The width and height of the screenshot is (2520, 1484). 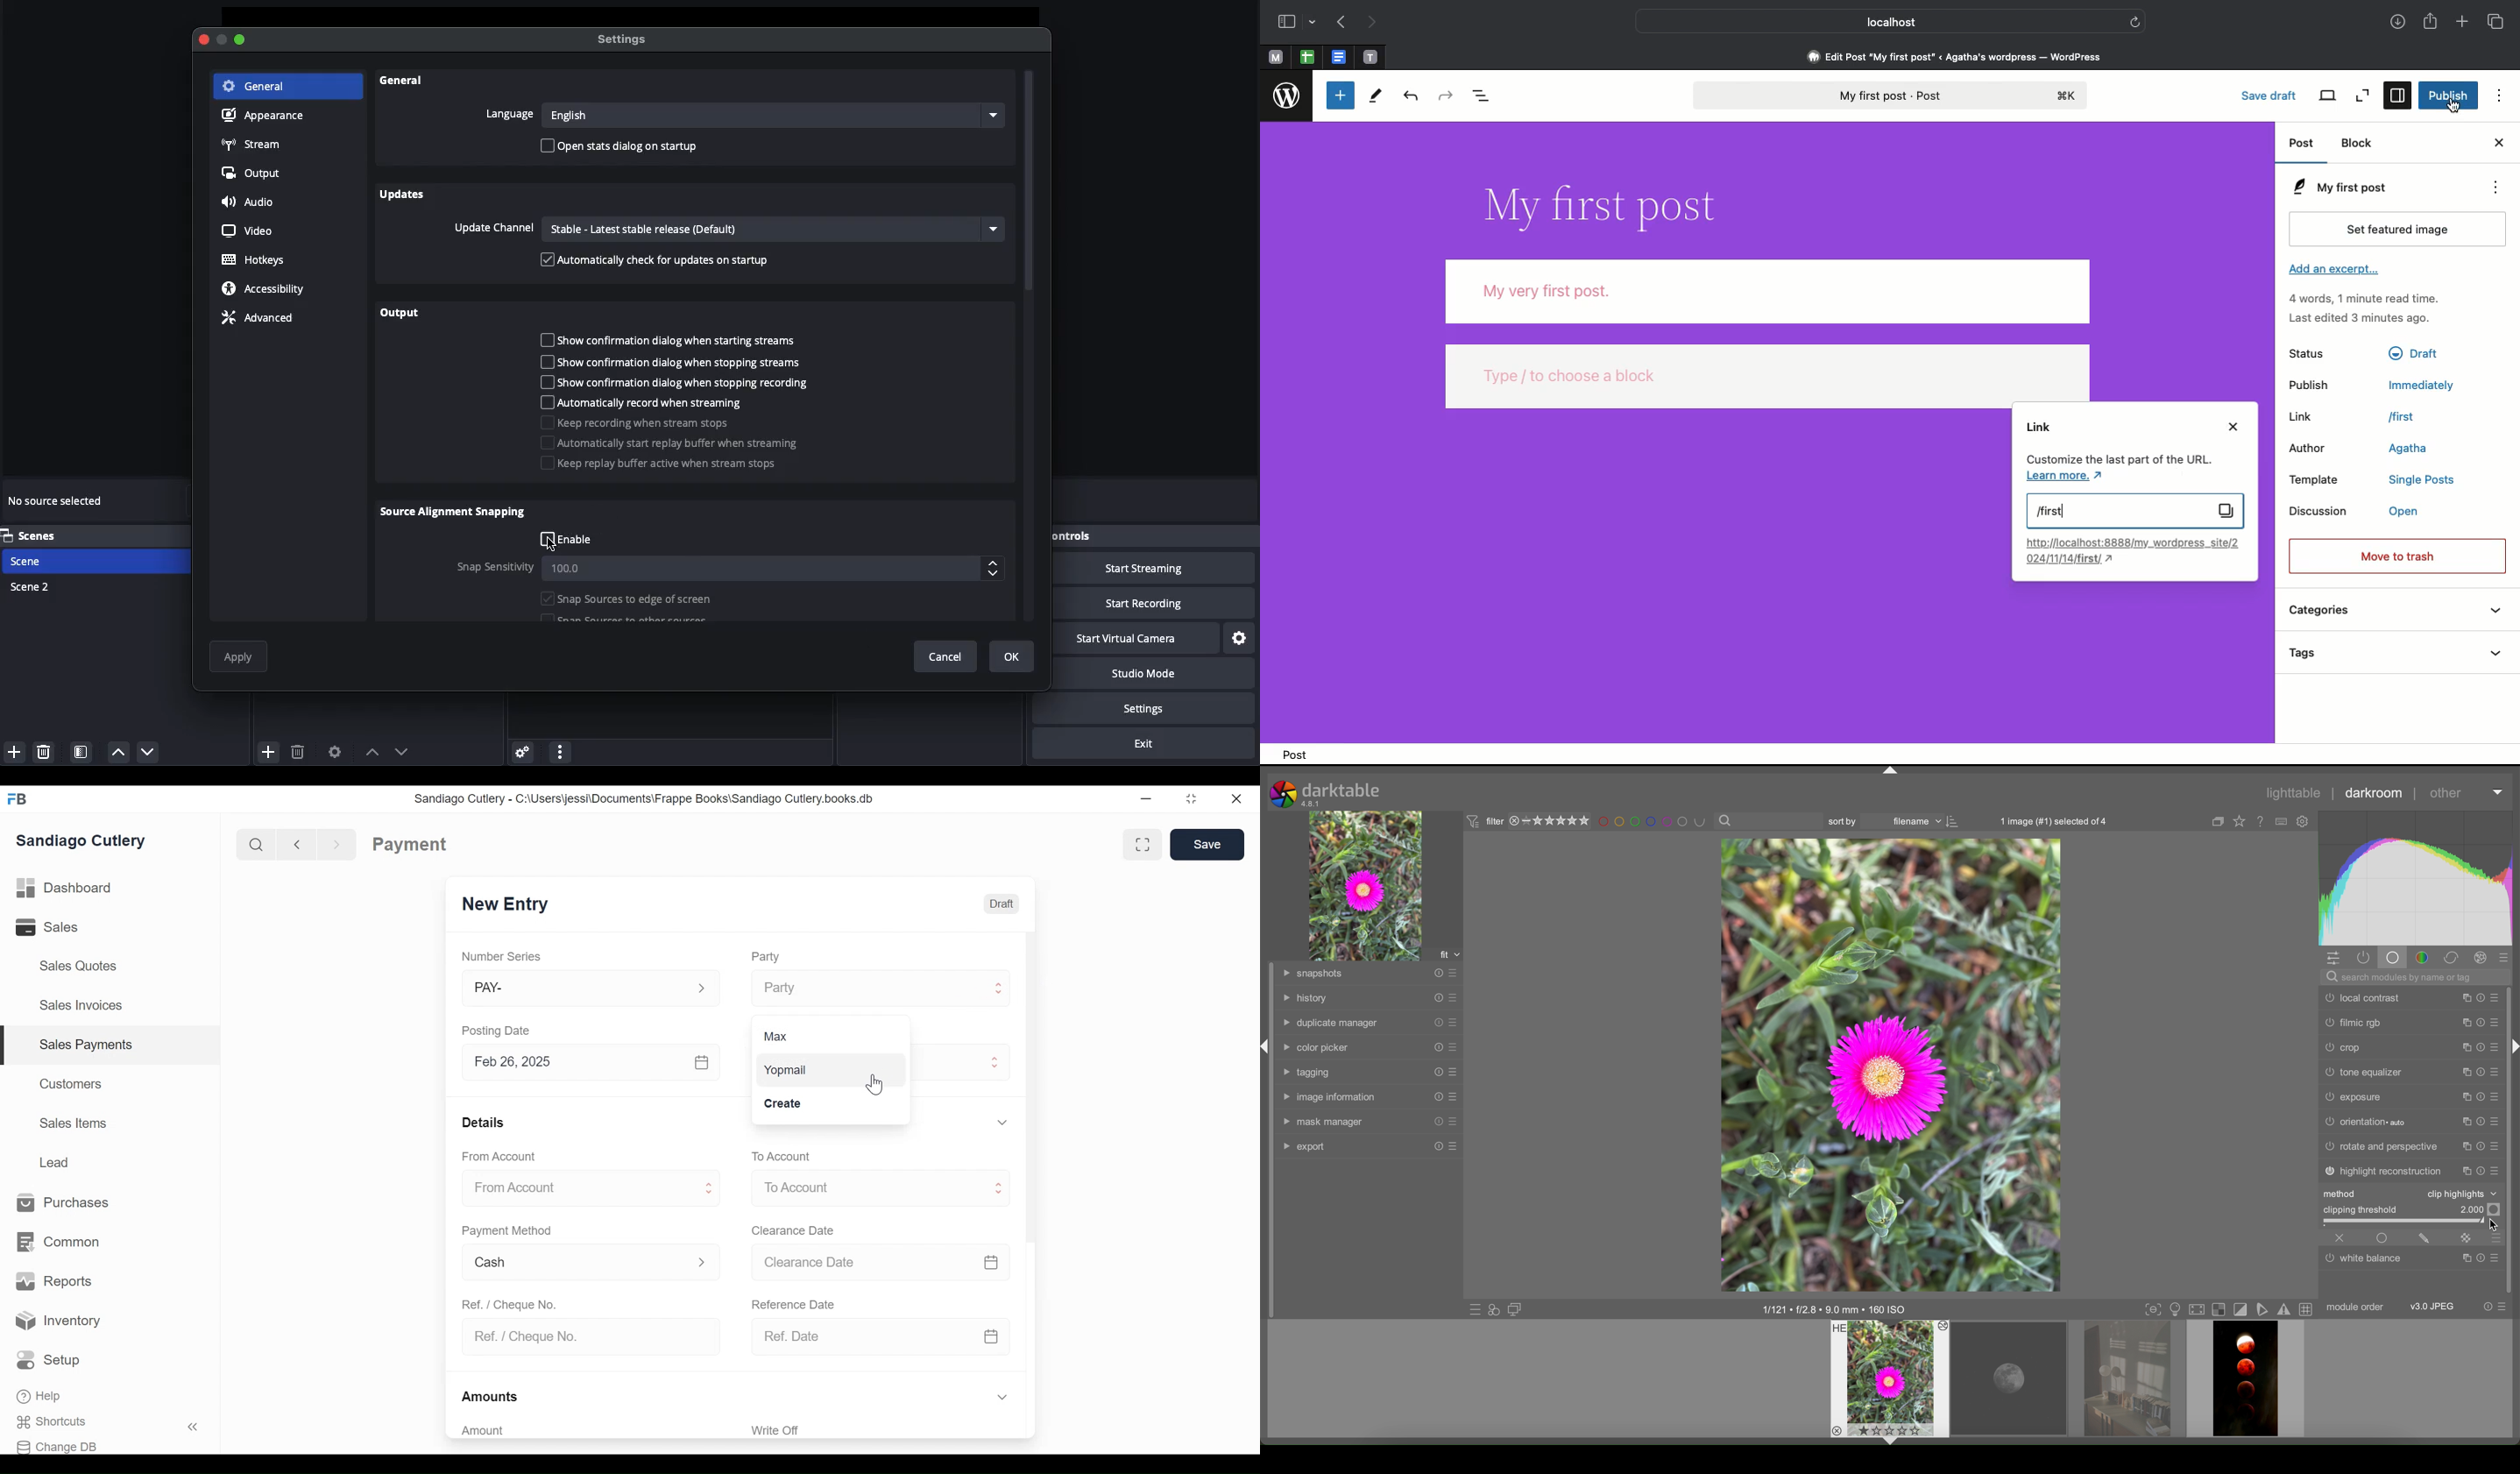 I want to click on Saved, so click(x=2272, y=95).